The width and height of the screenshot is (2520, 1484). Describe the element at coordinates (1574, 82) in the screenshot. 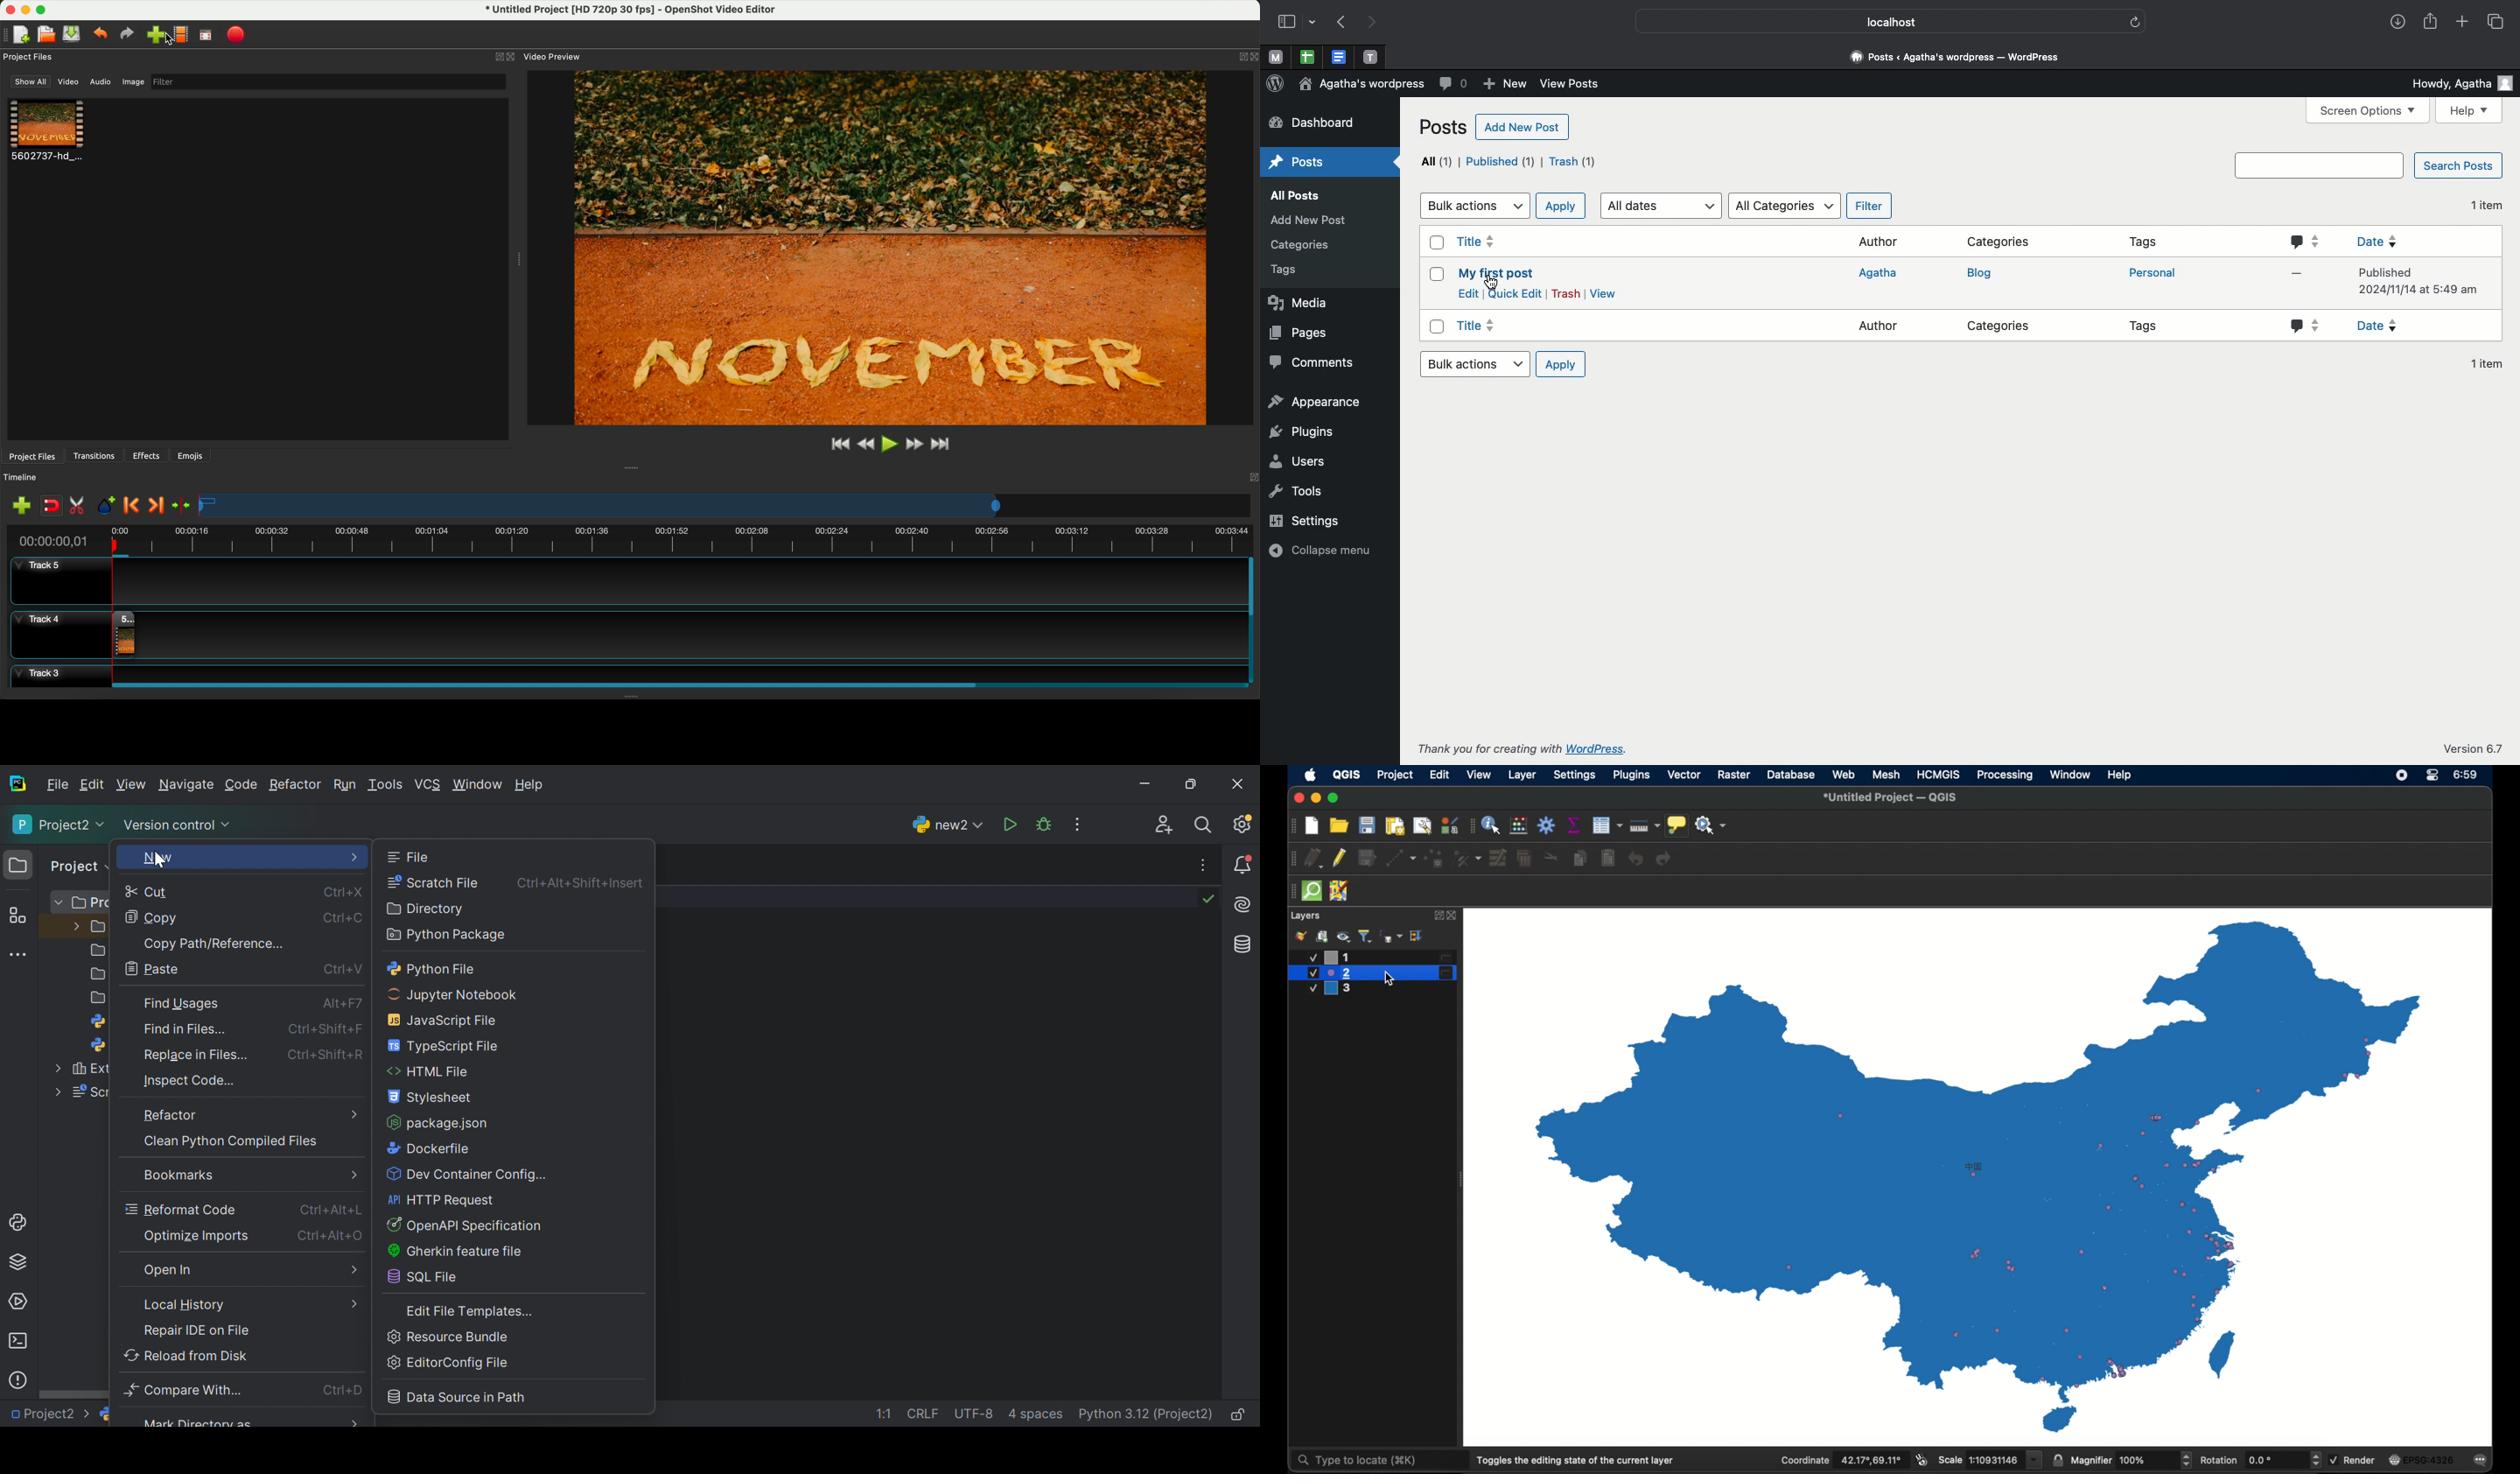

I see `View posts` at that location.